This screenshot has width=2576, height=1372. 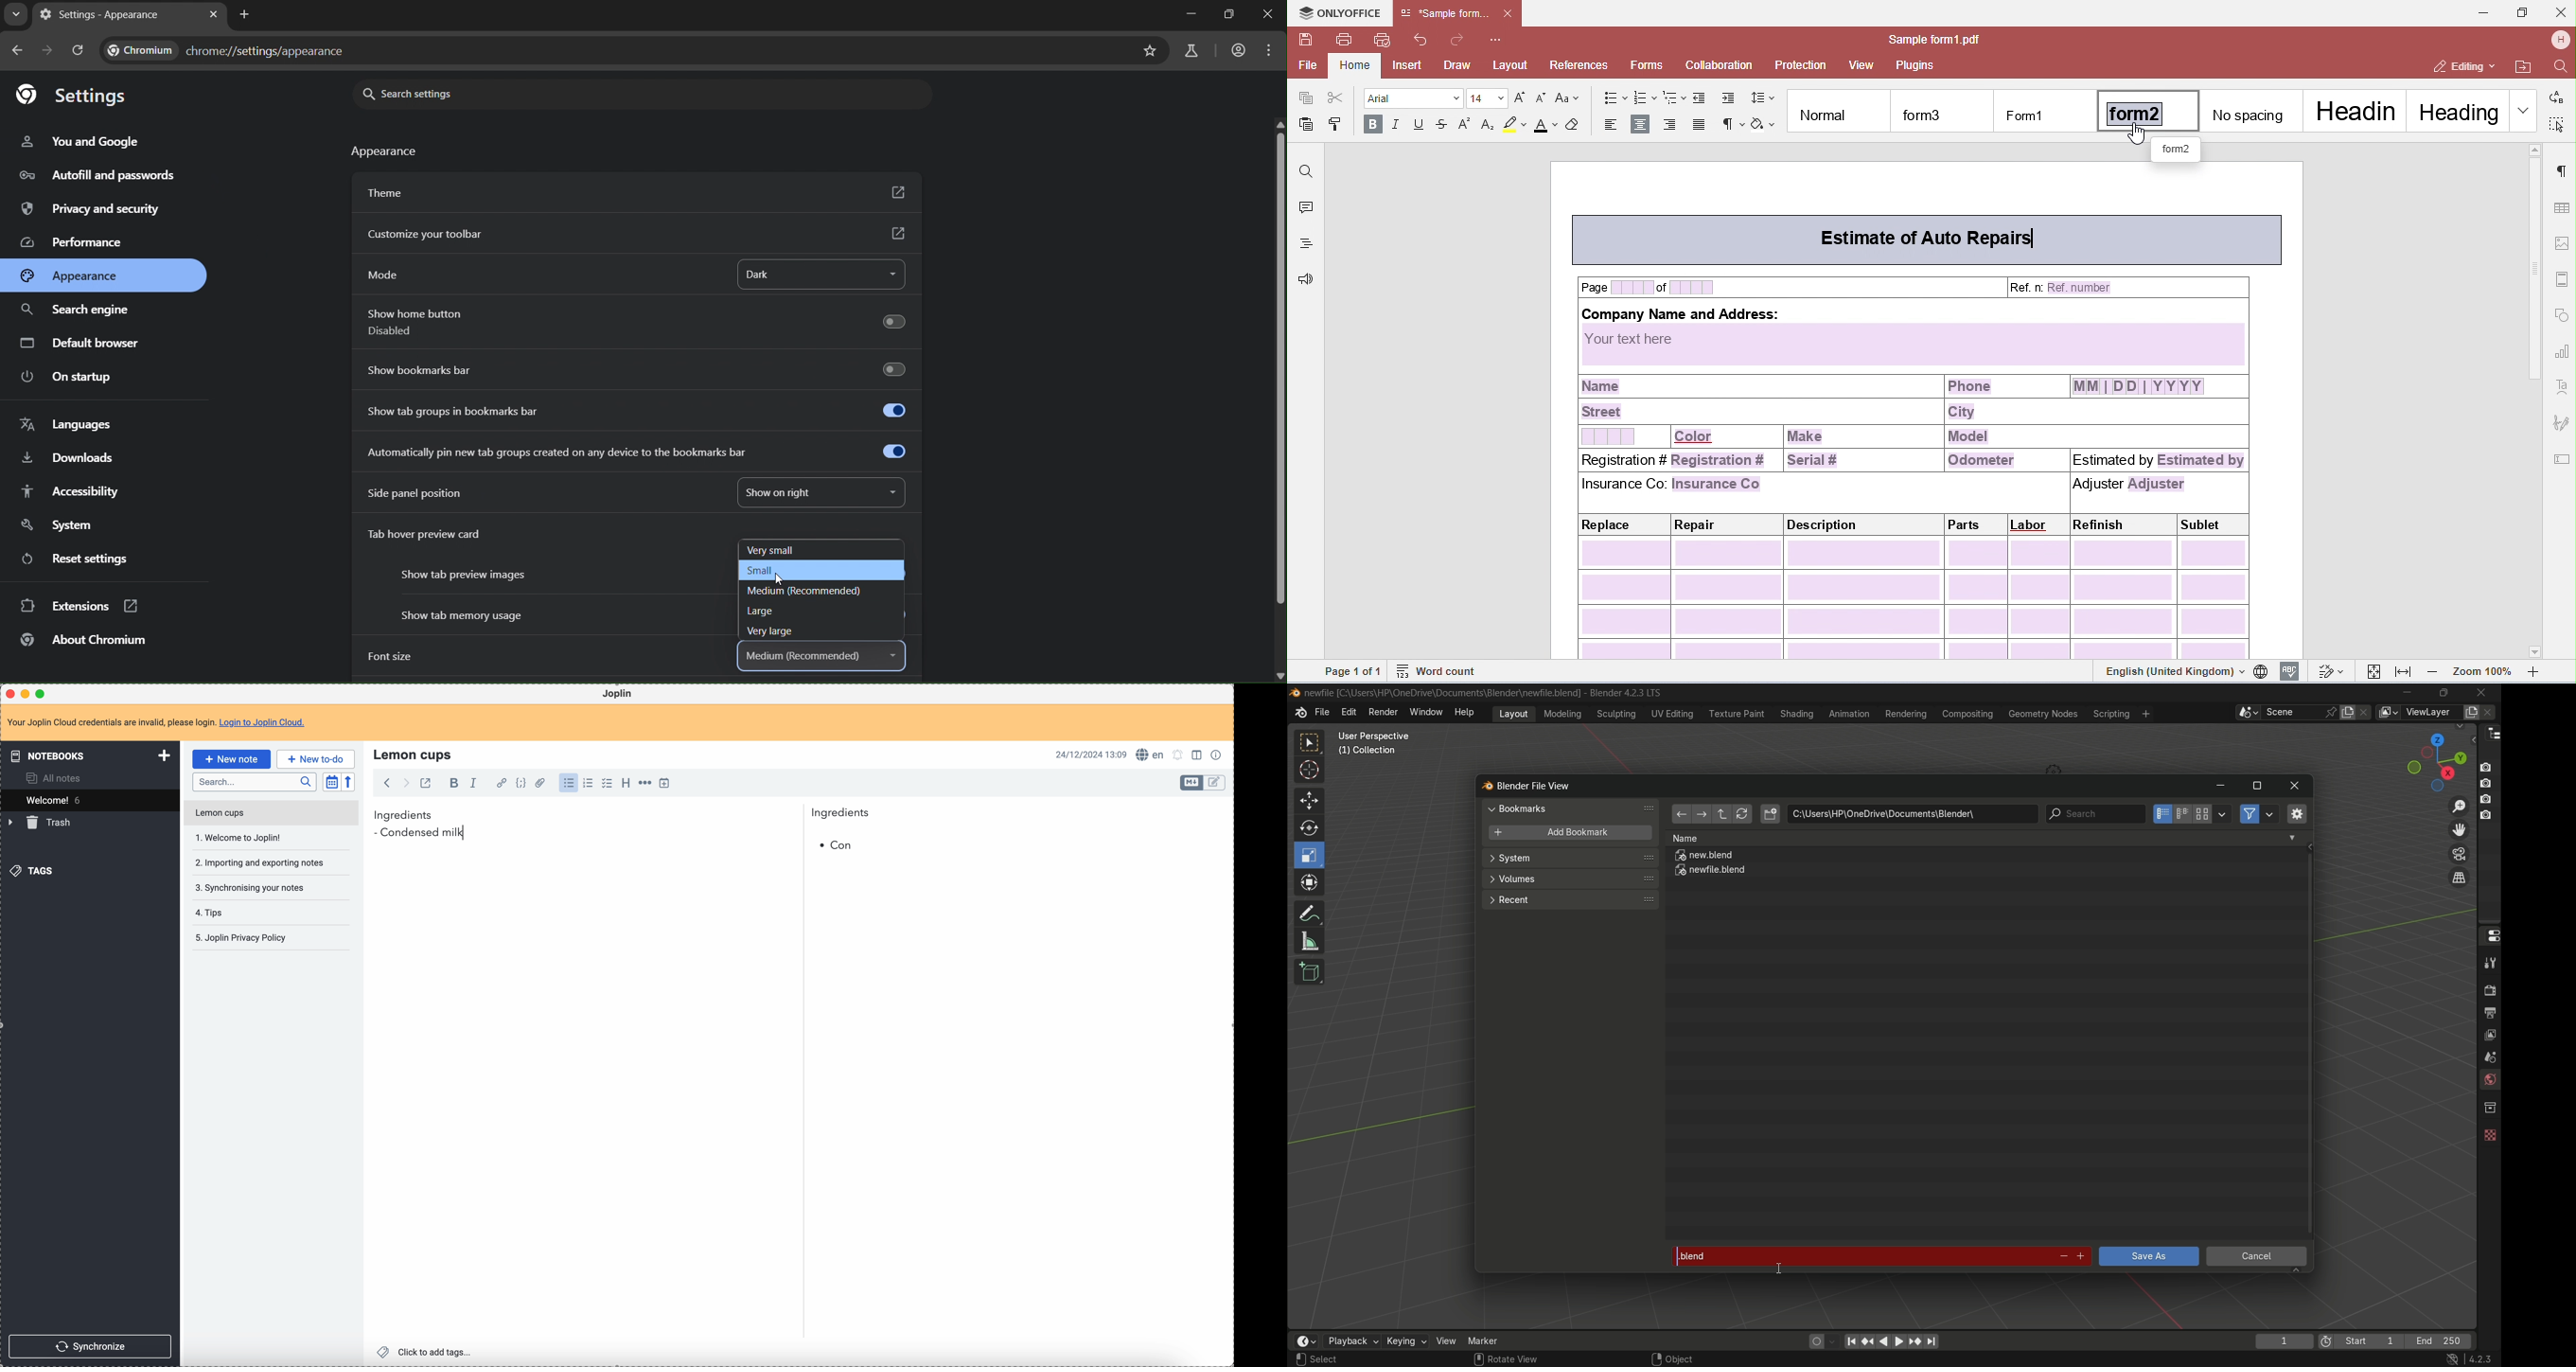 What do you see at coordinates (72, 241) in the screenshot?
I see `performance` at bounding box center [72, 241].